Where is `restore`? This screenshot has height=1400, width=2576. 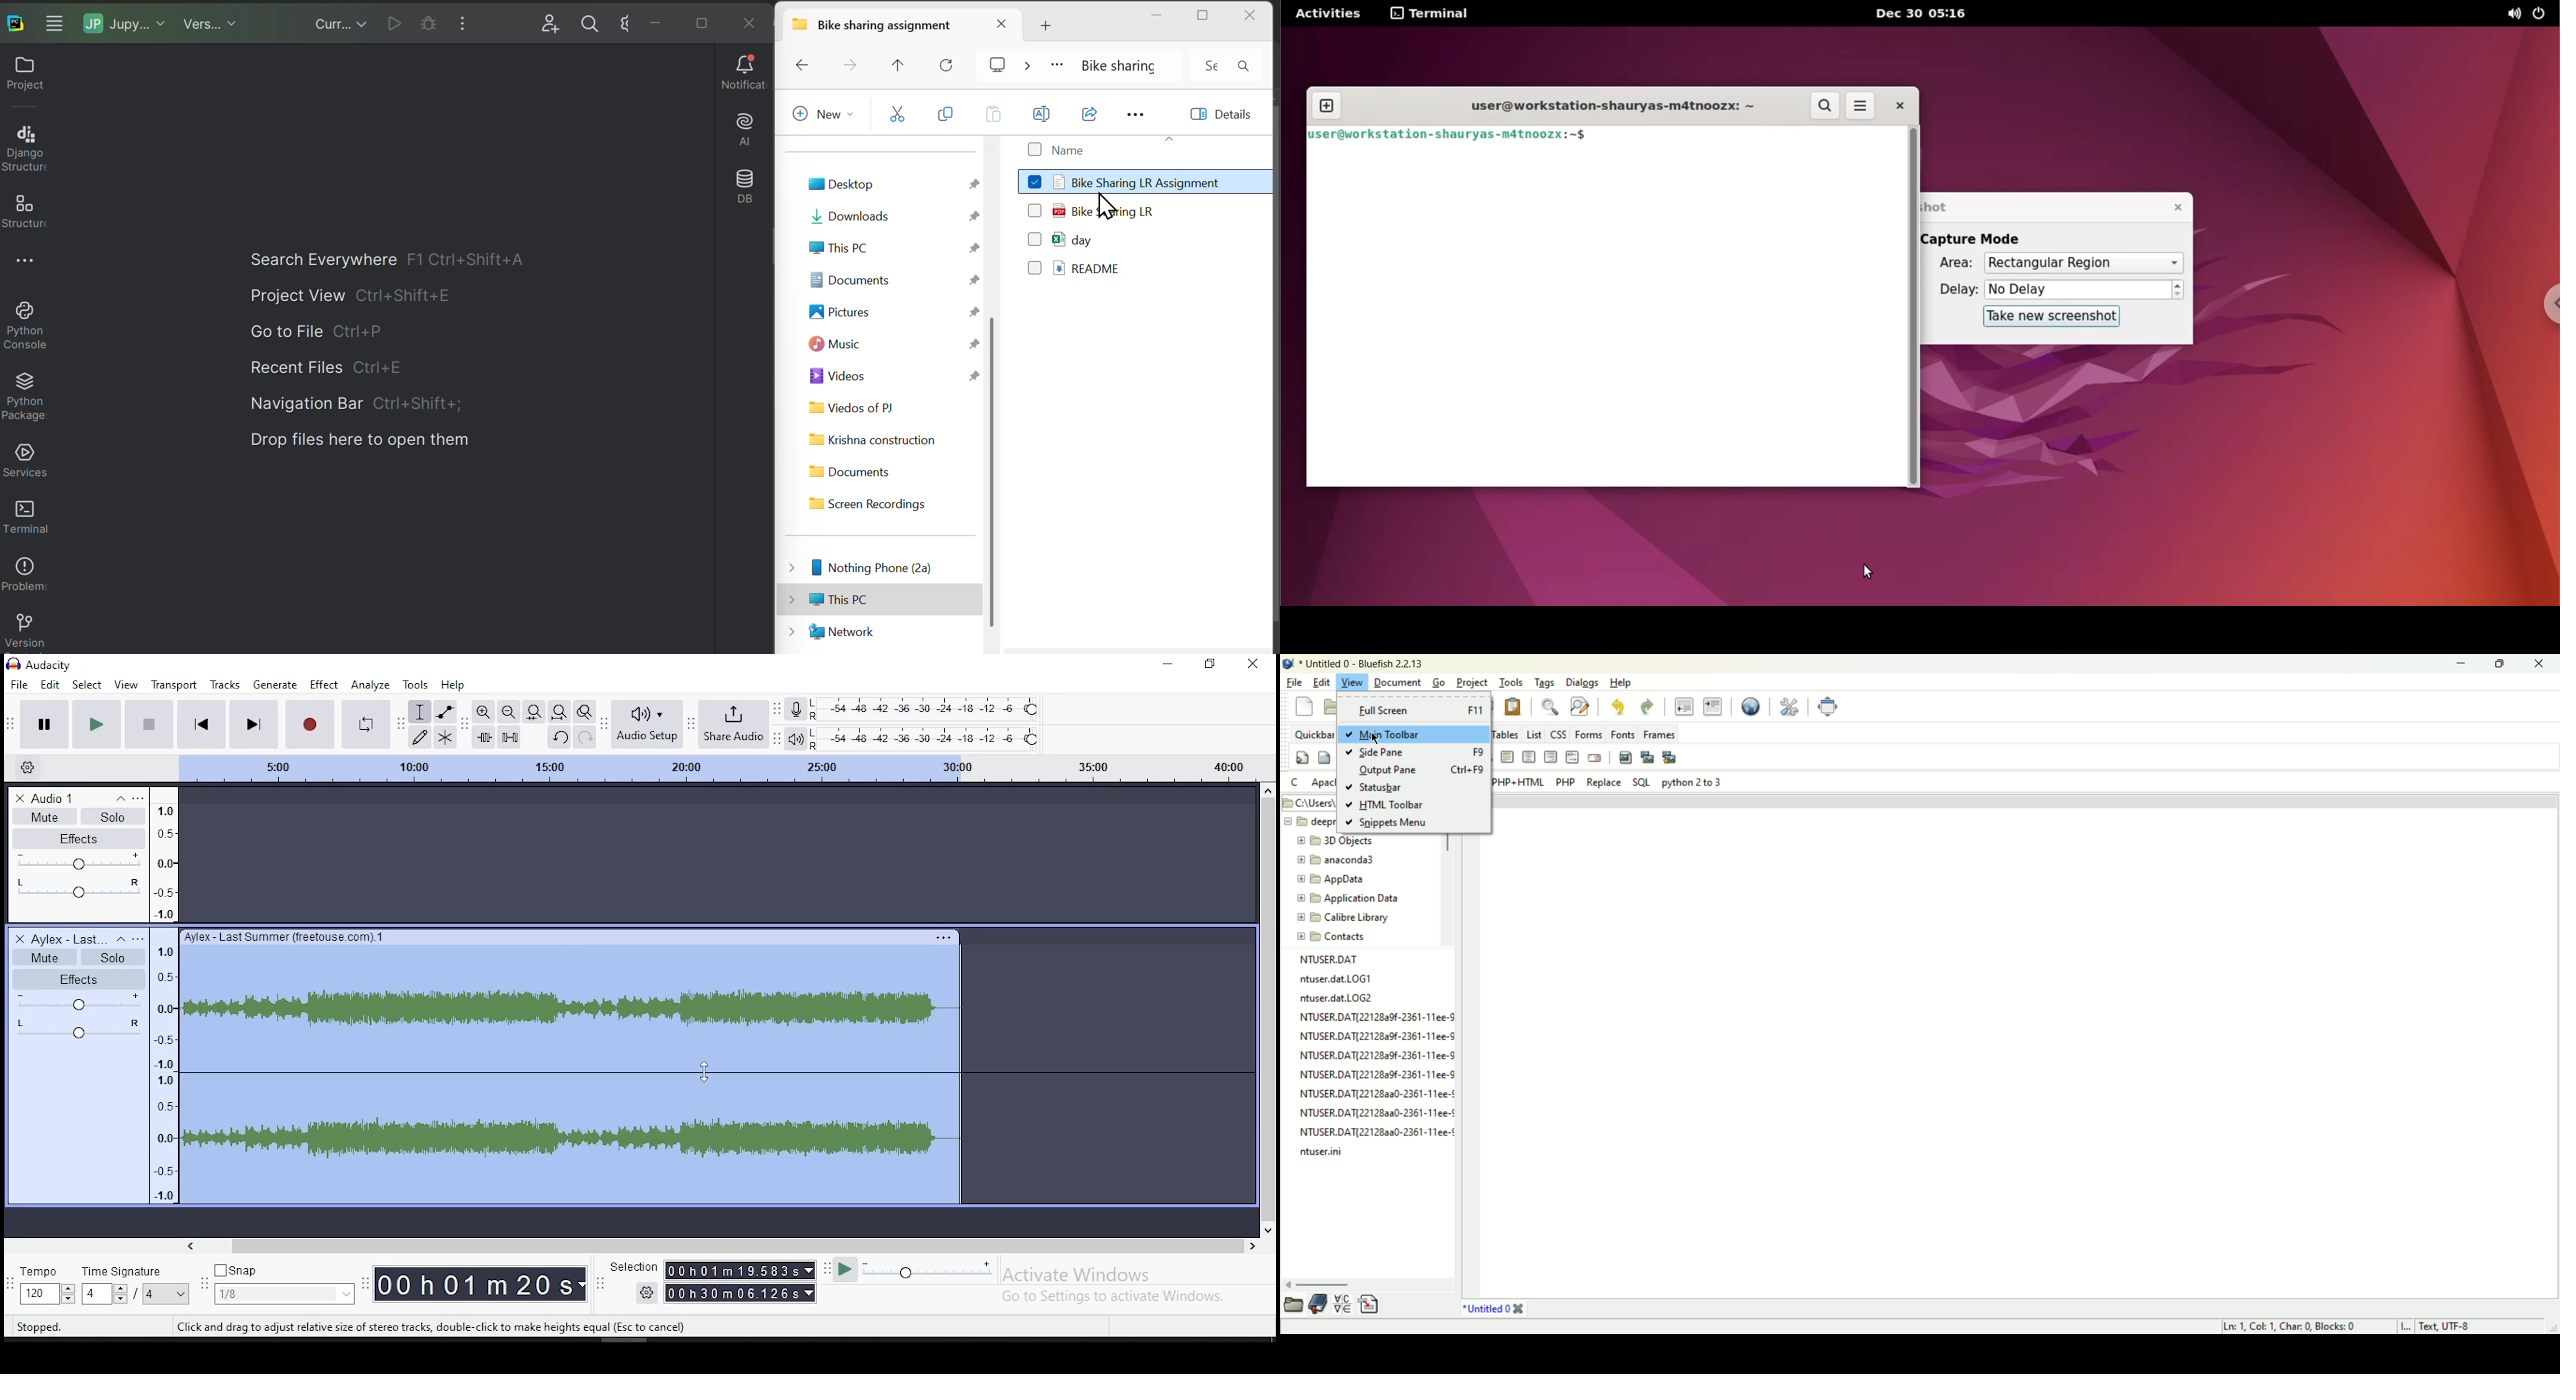 restore is located at coordinates (1209, 665).